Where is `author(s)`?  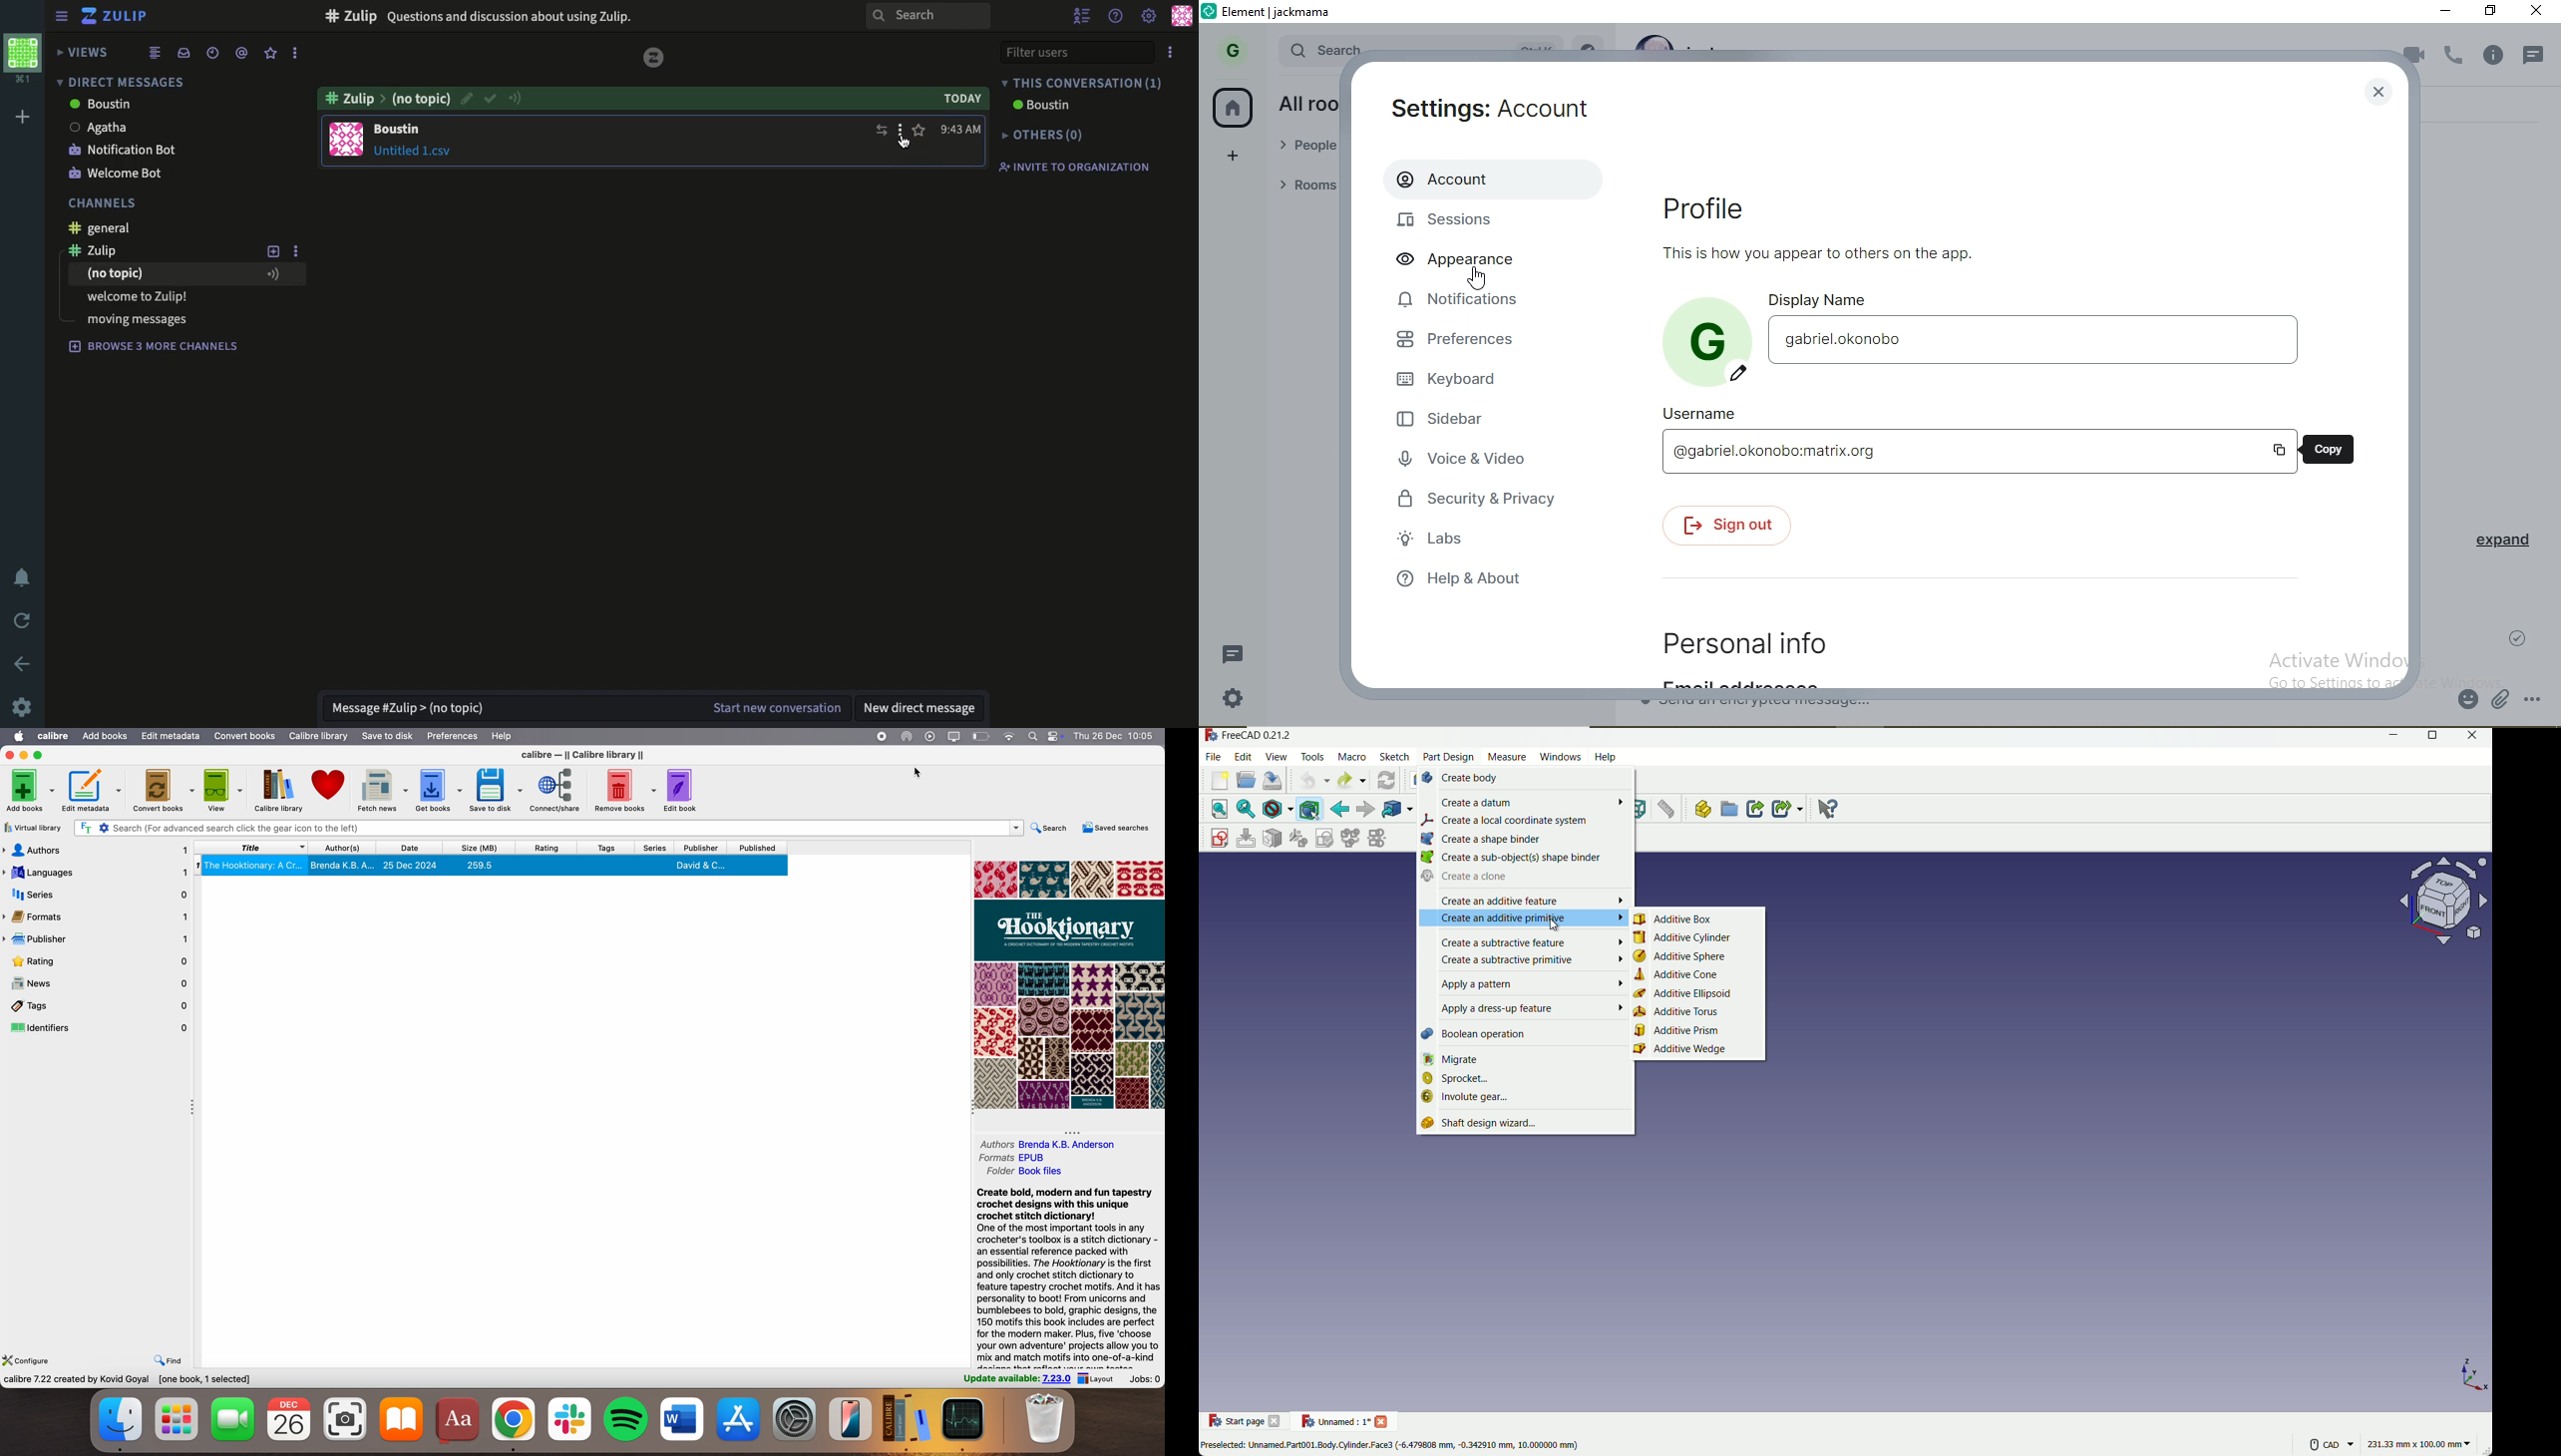
author(s) is located at coordinates (344, 848).